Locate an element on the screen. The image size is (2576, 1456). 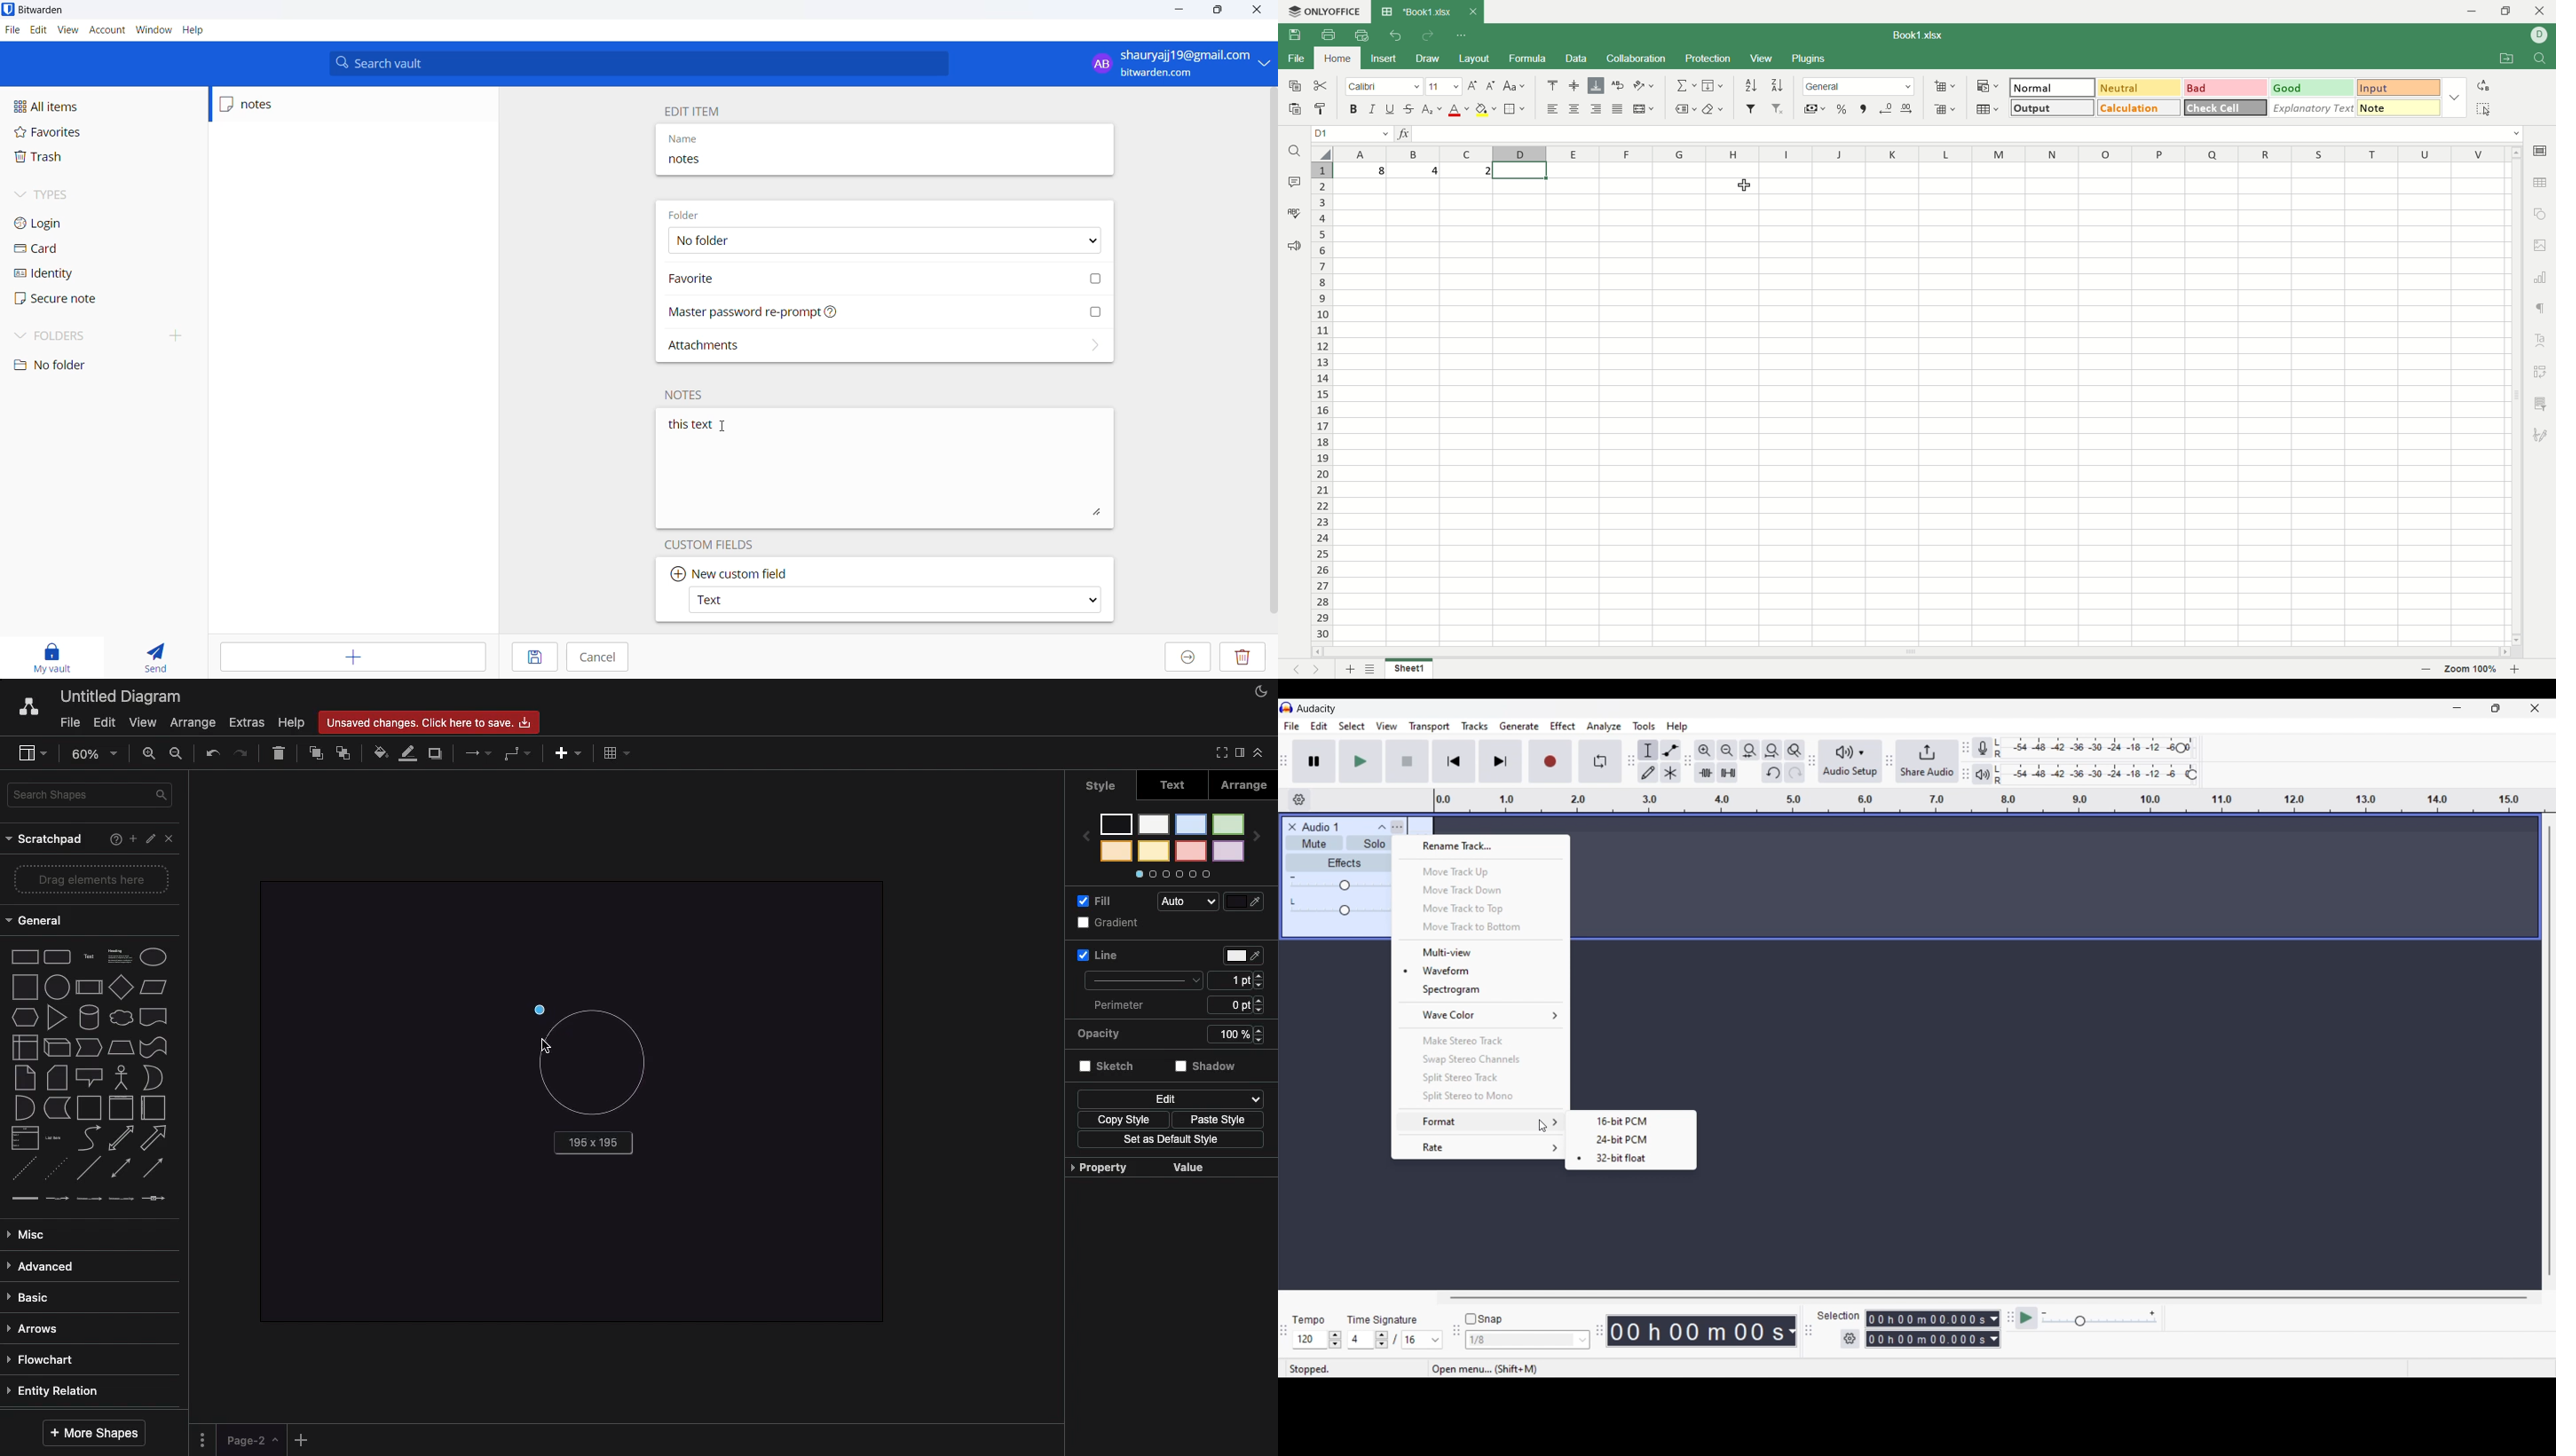
bold is located at coordinates (1353, 108).